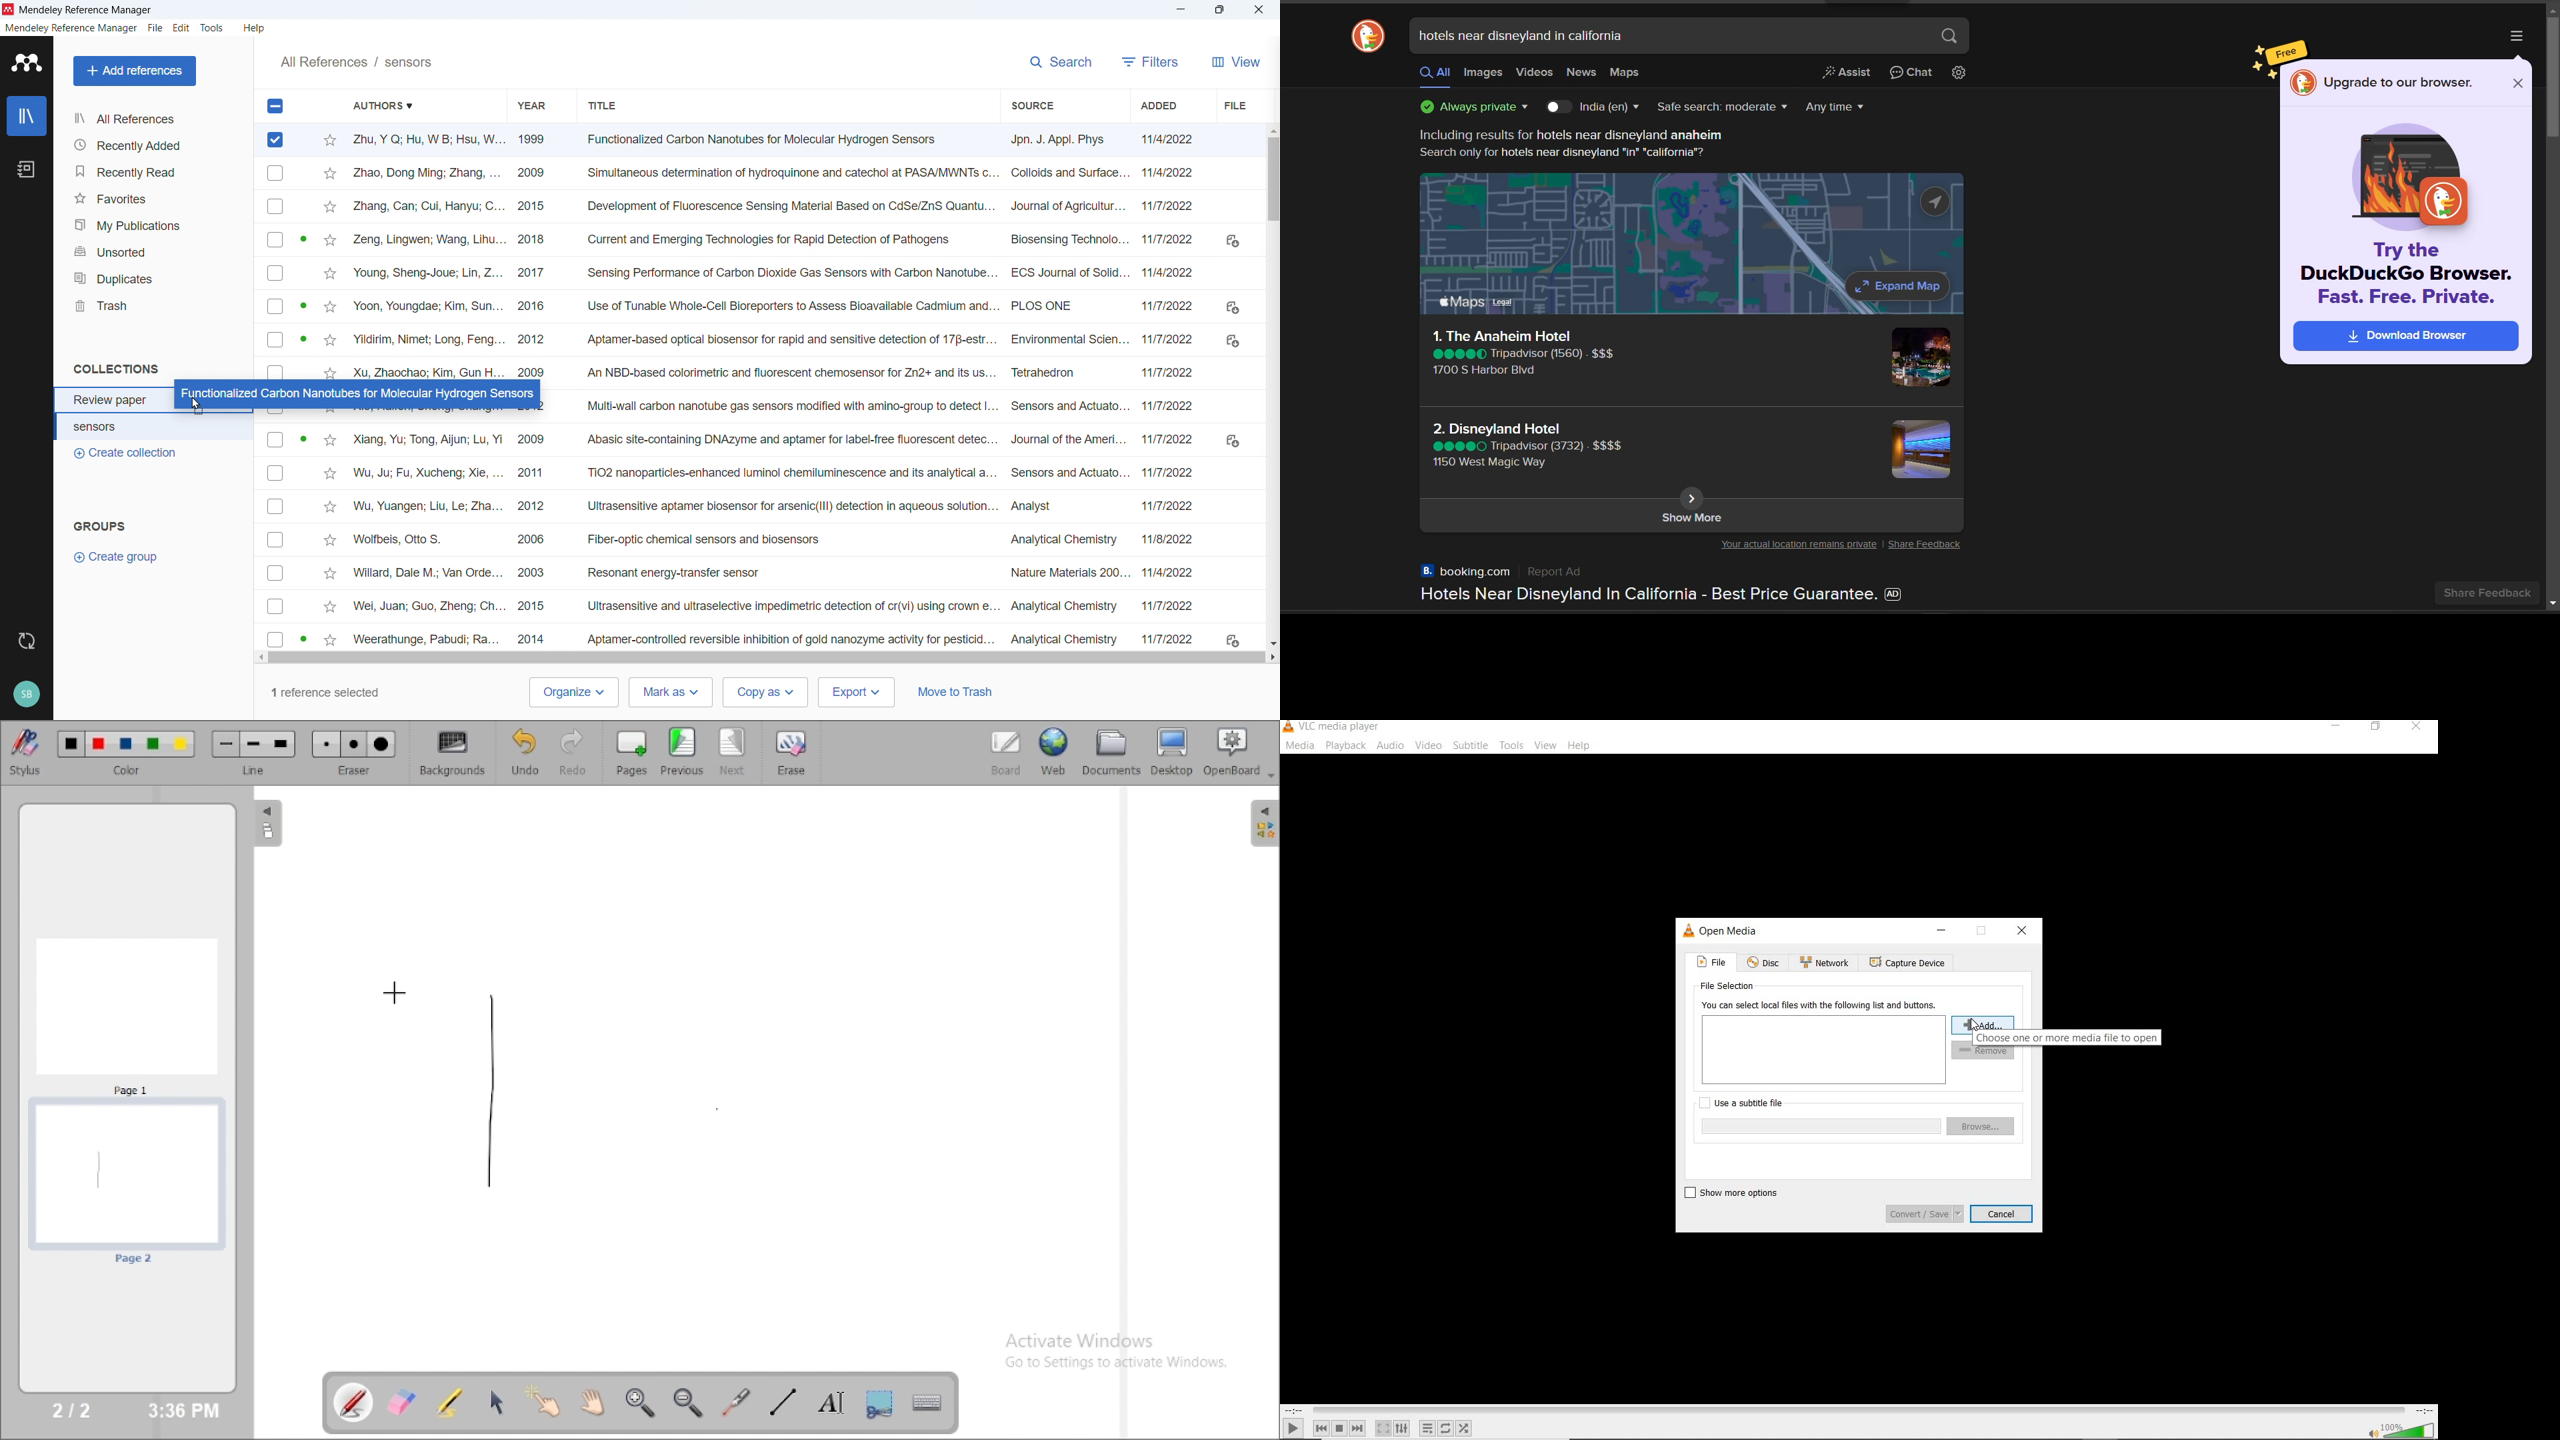 The height and width of the screenshot is (1456, 2576). What do you see at coordinates (2002, 1213) in the screenshot?
I see `cancel` at bounding box center [2002, 1213].